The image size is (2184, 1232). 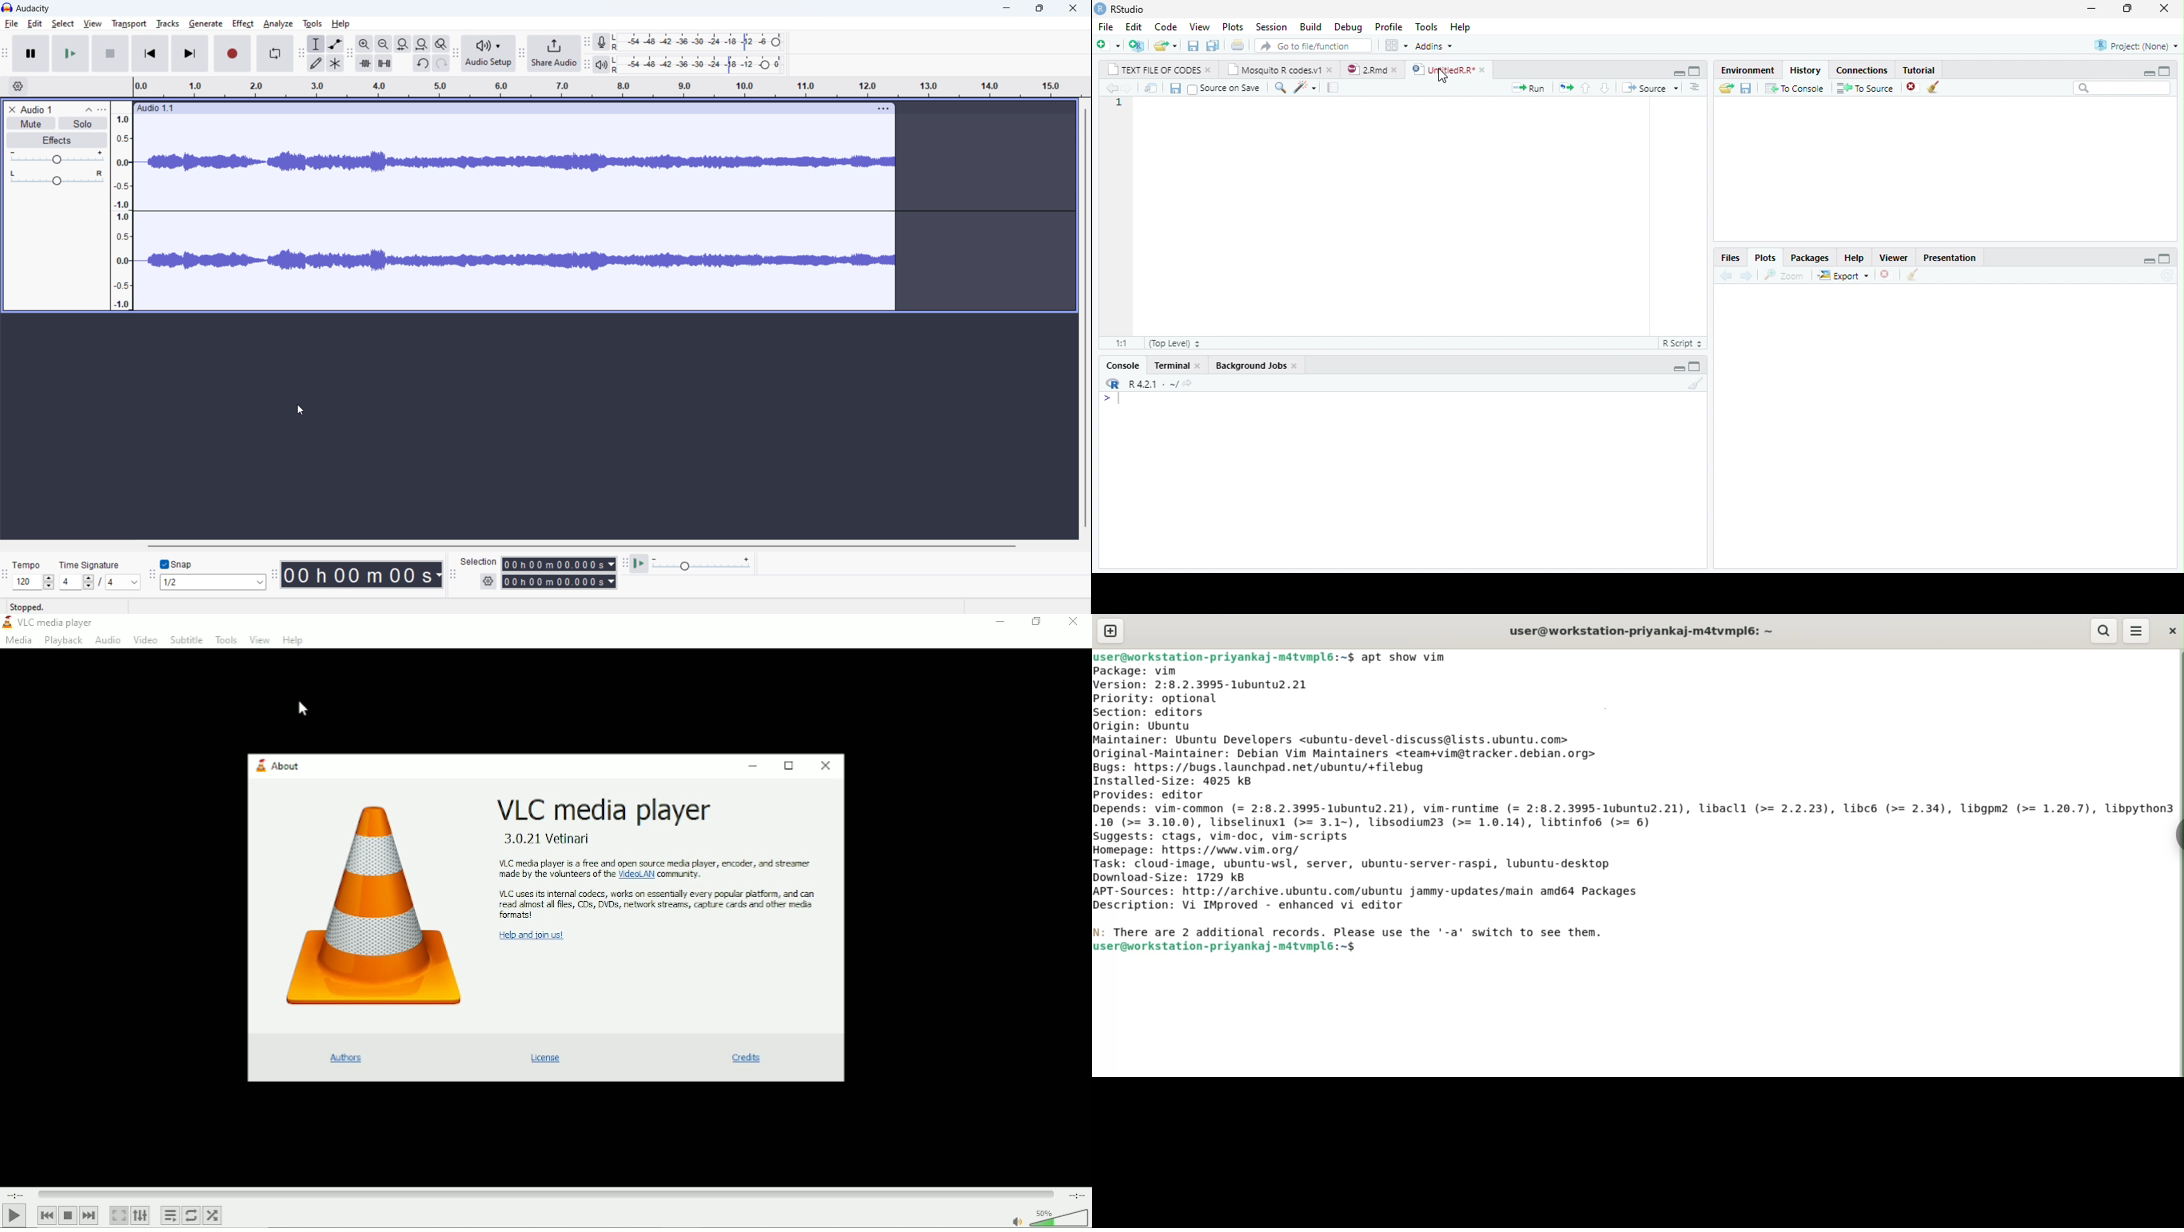 I want to click on new file, so click(x=1107, y=45).